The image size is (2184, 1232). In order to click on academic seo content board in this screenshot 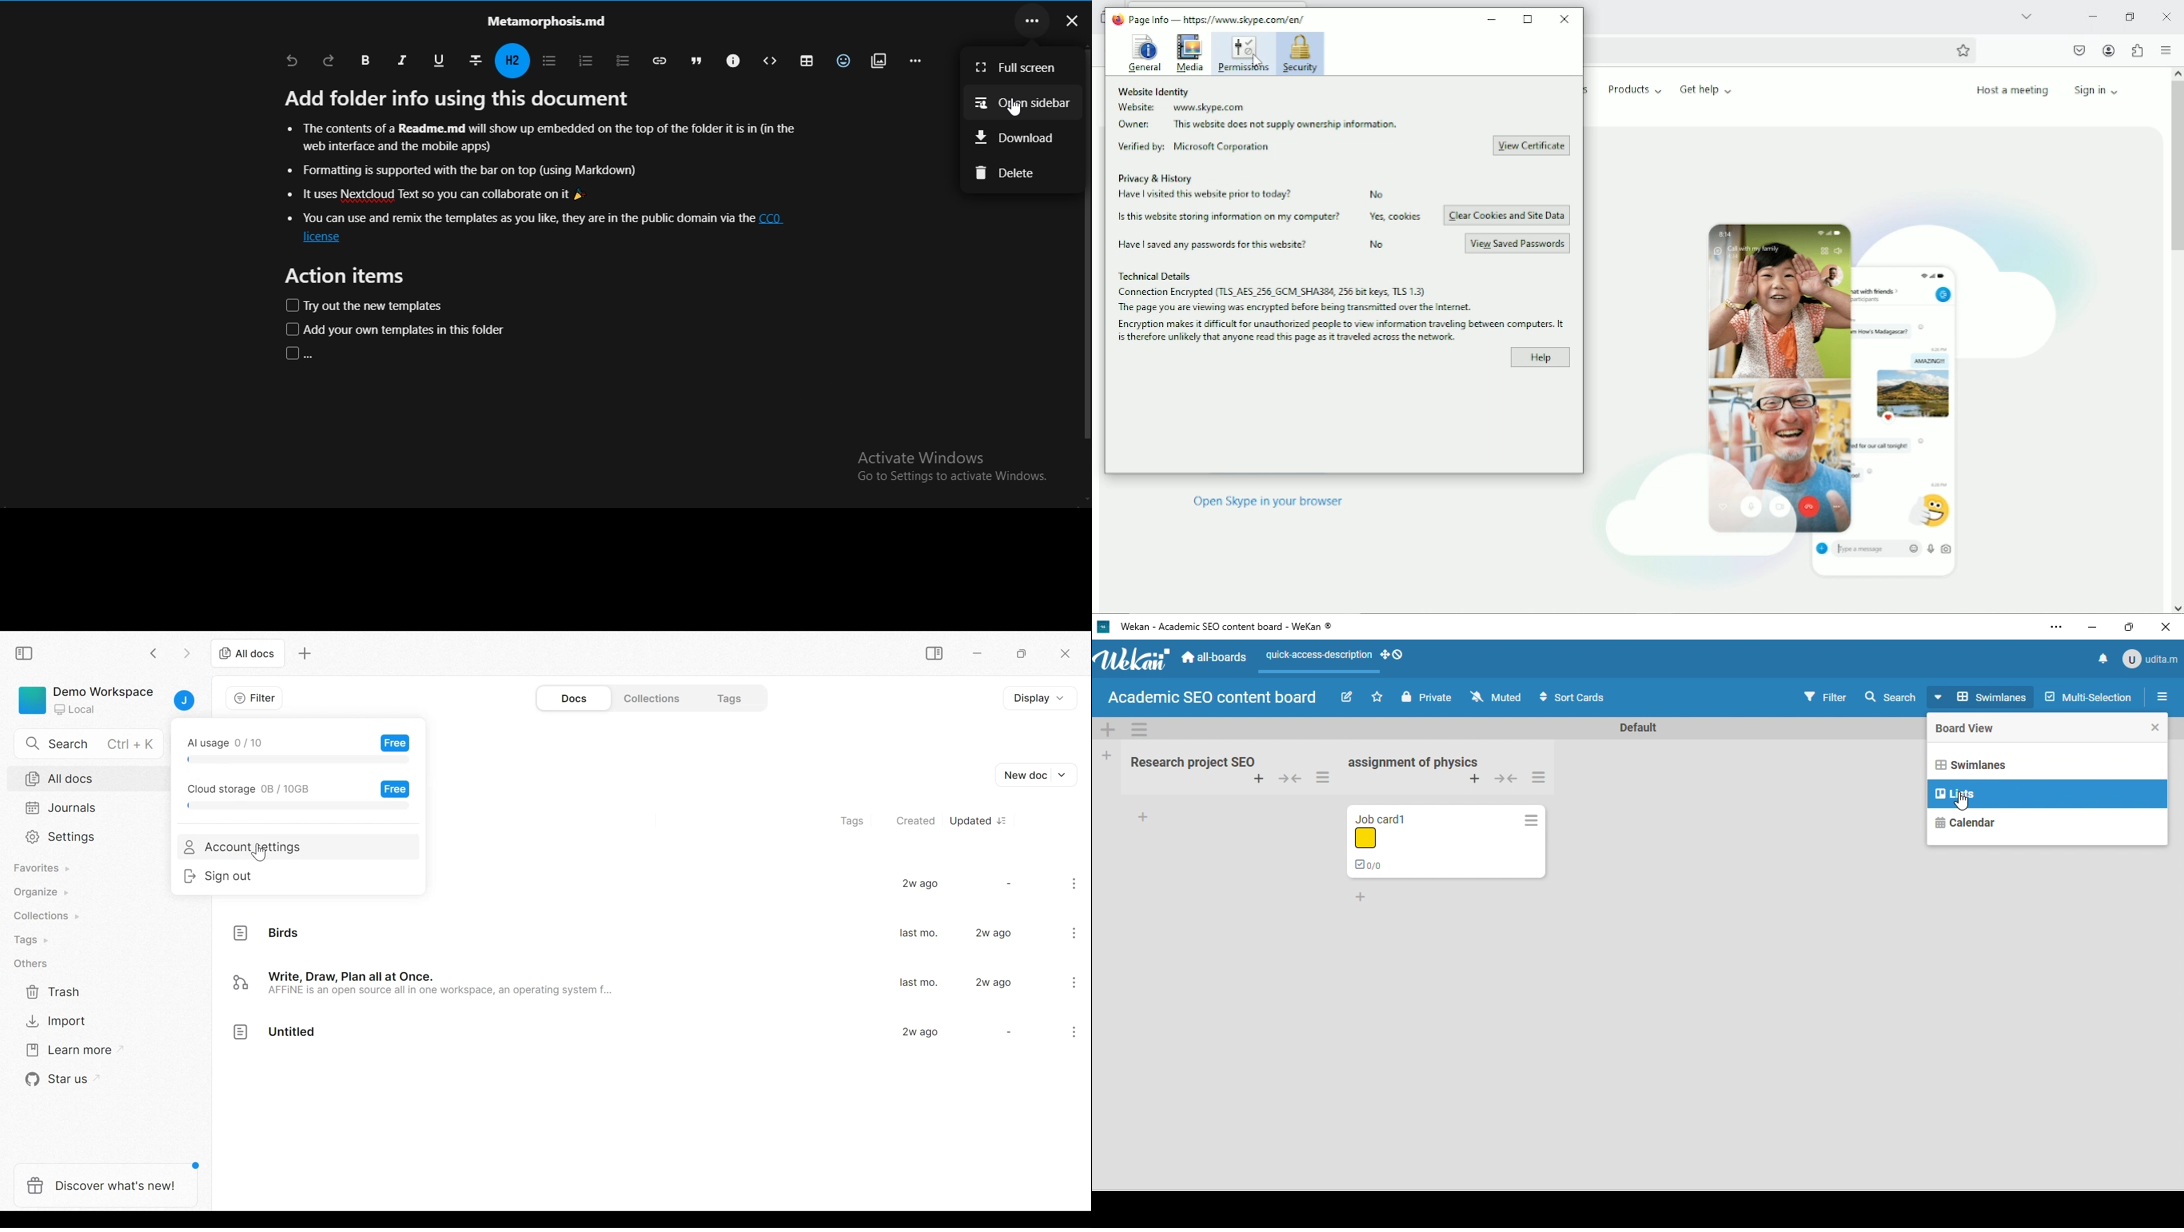, I will do `click(1215, 698)`.